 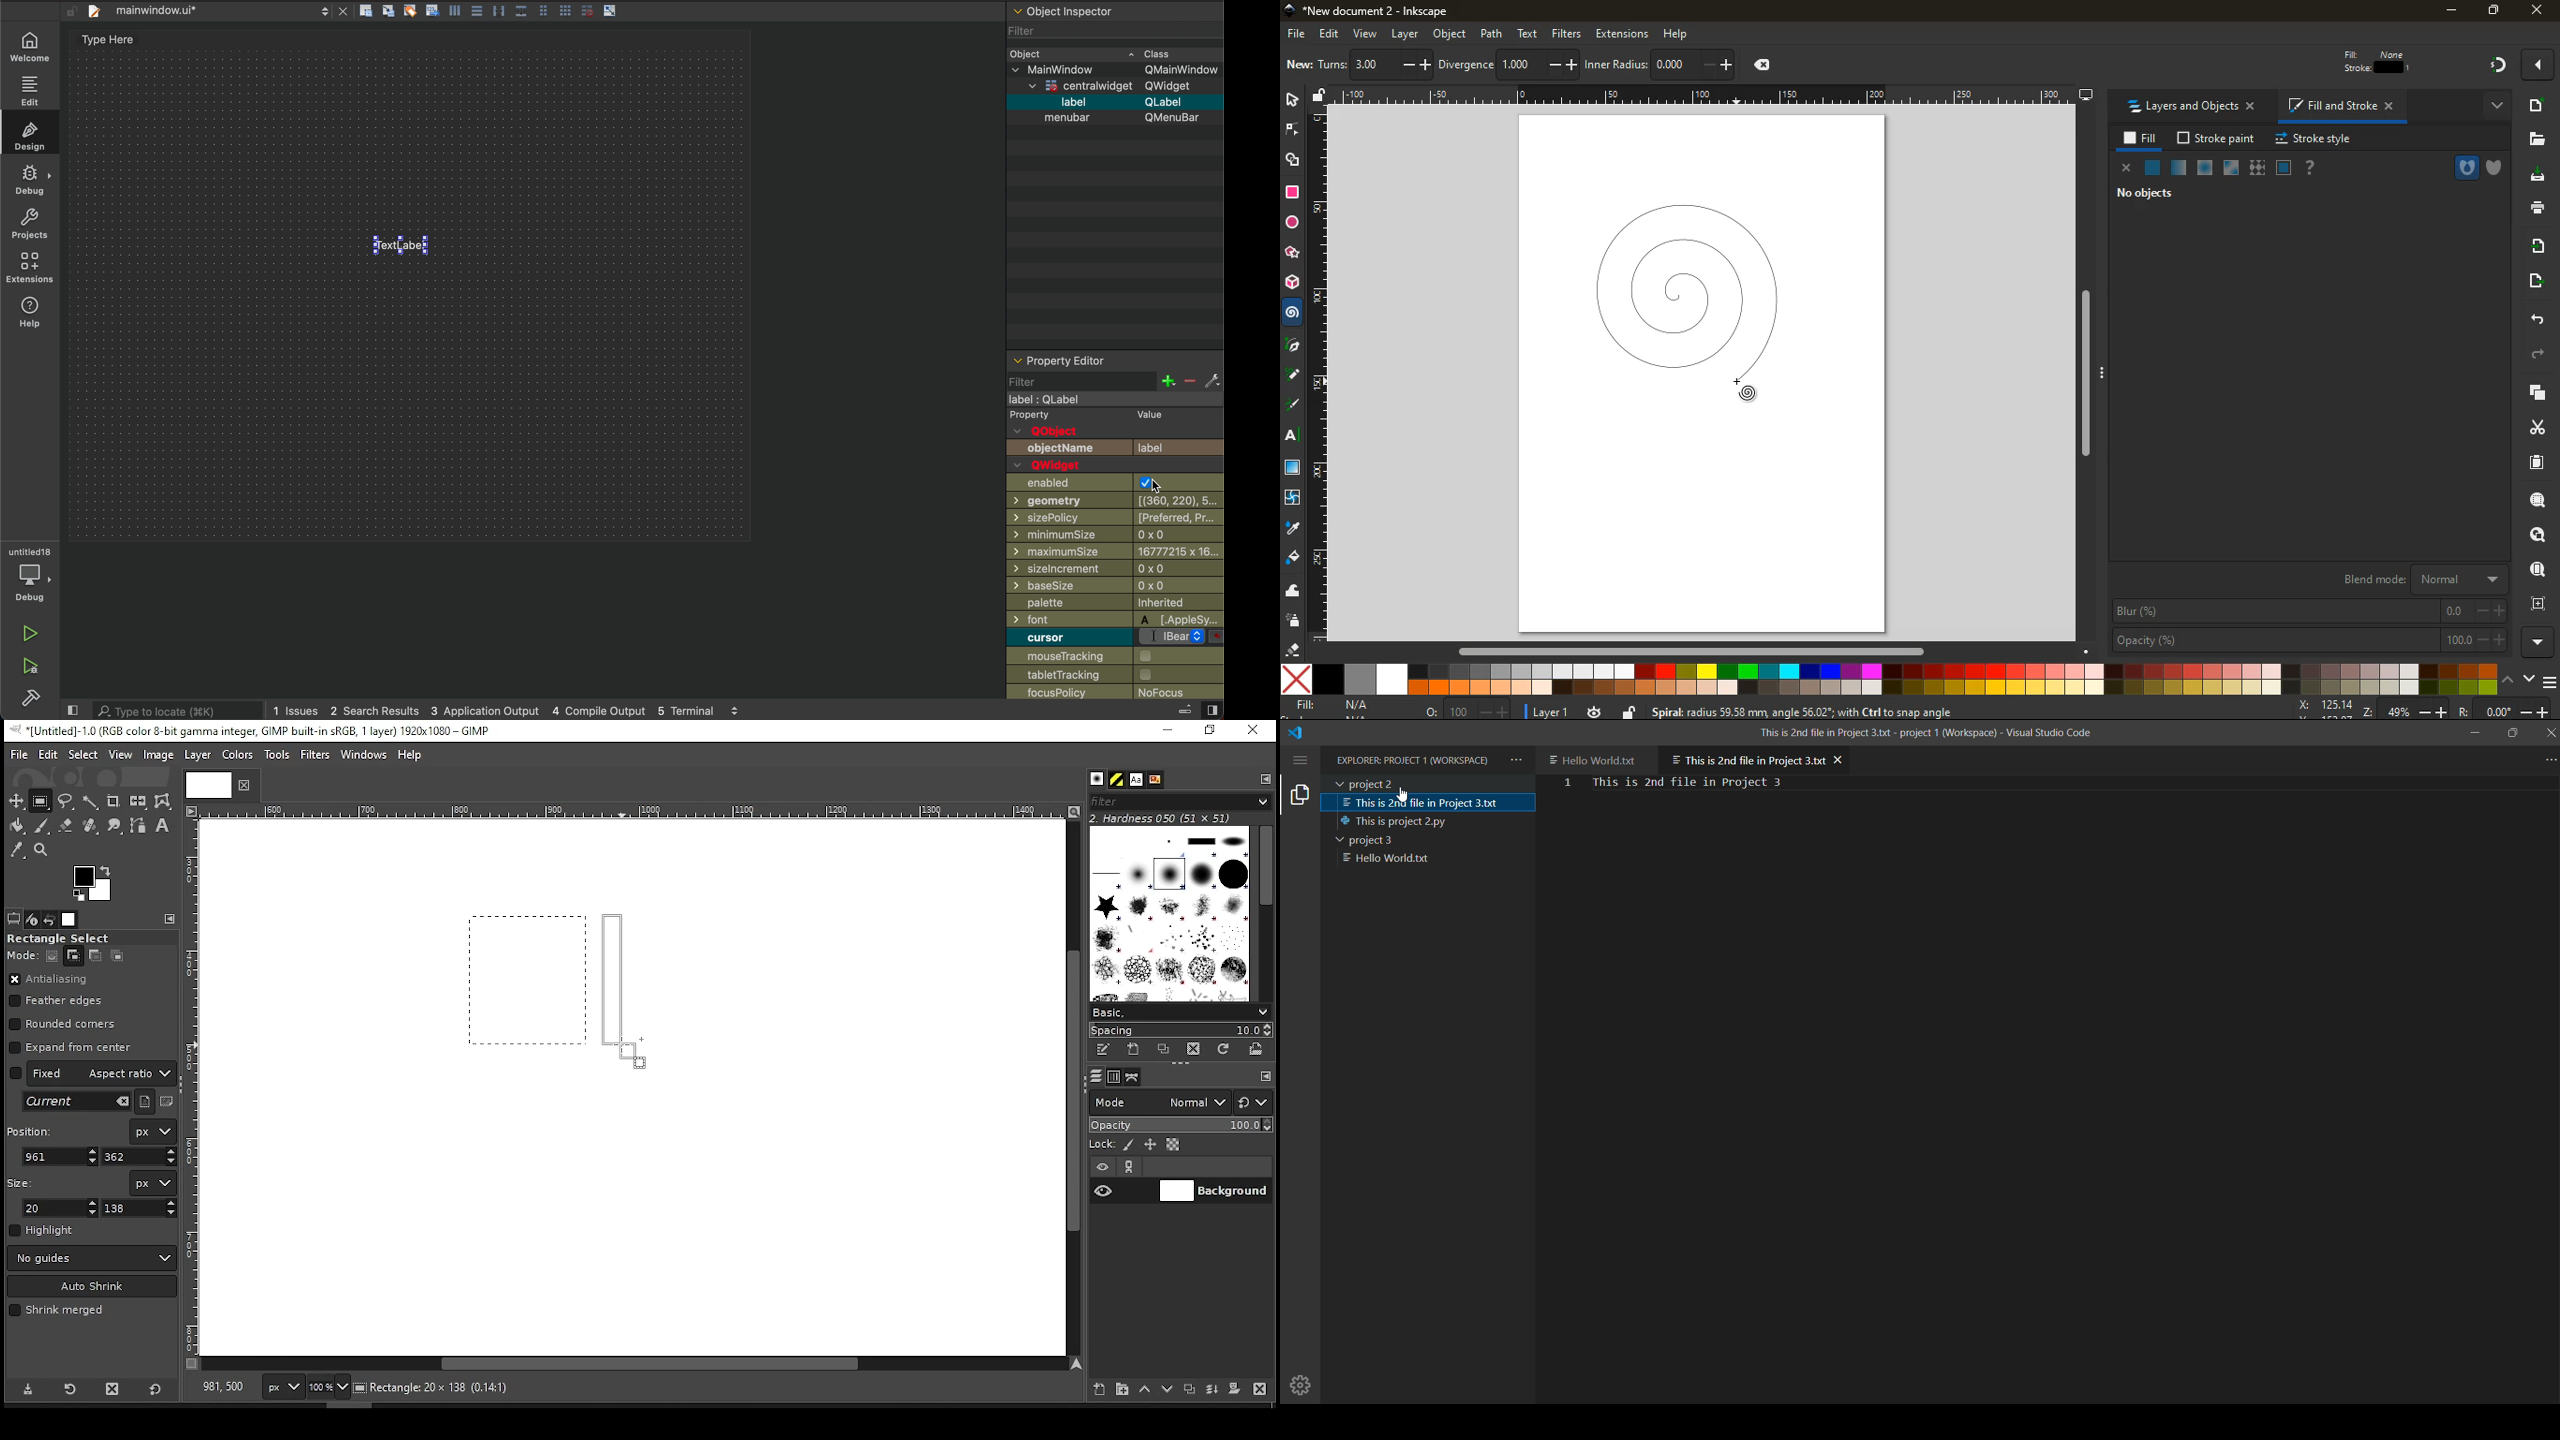 What do you see at coordinates (1760, 67) in the screenshot?
I see `coordinates` at bounding box center [1760, 67].